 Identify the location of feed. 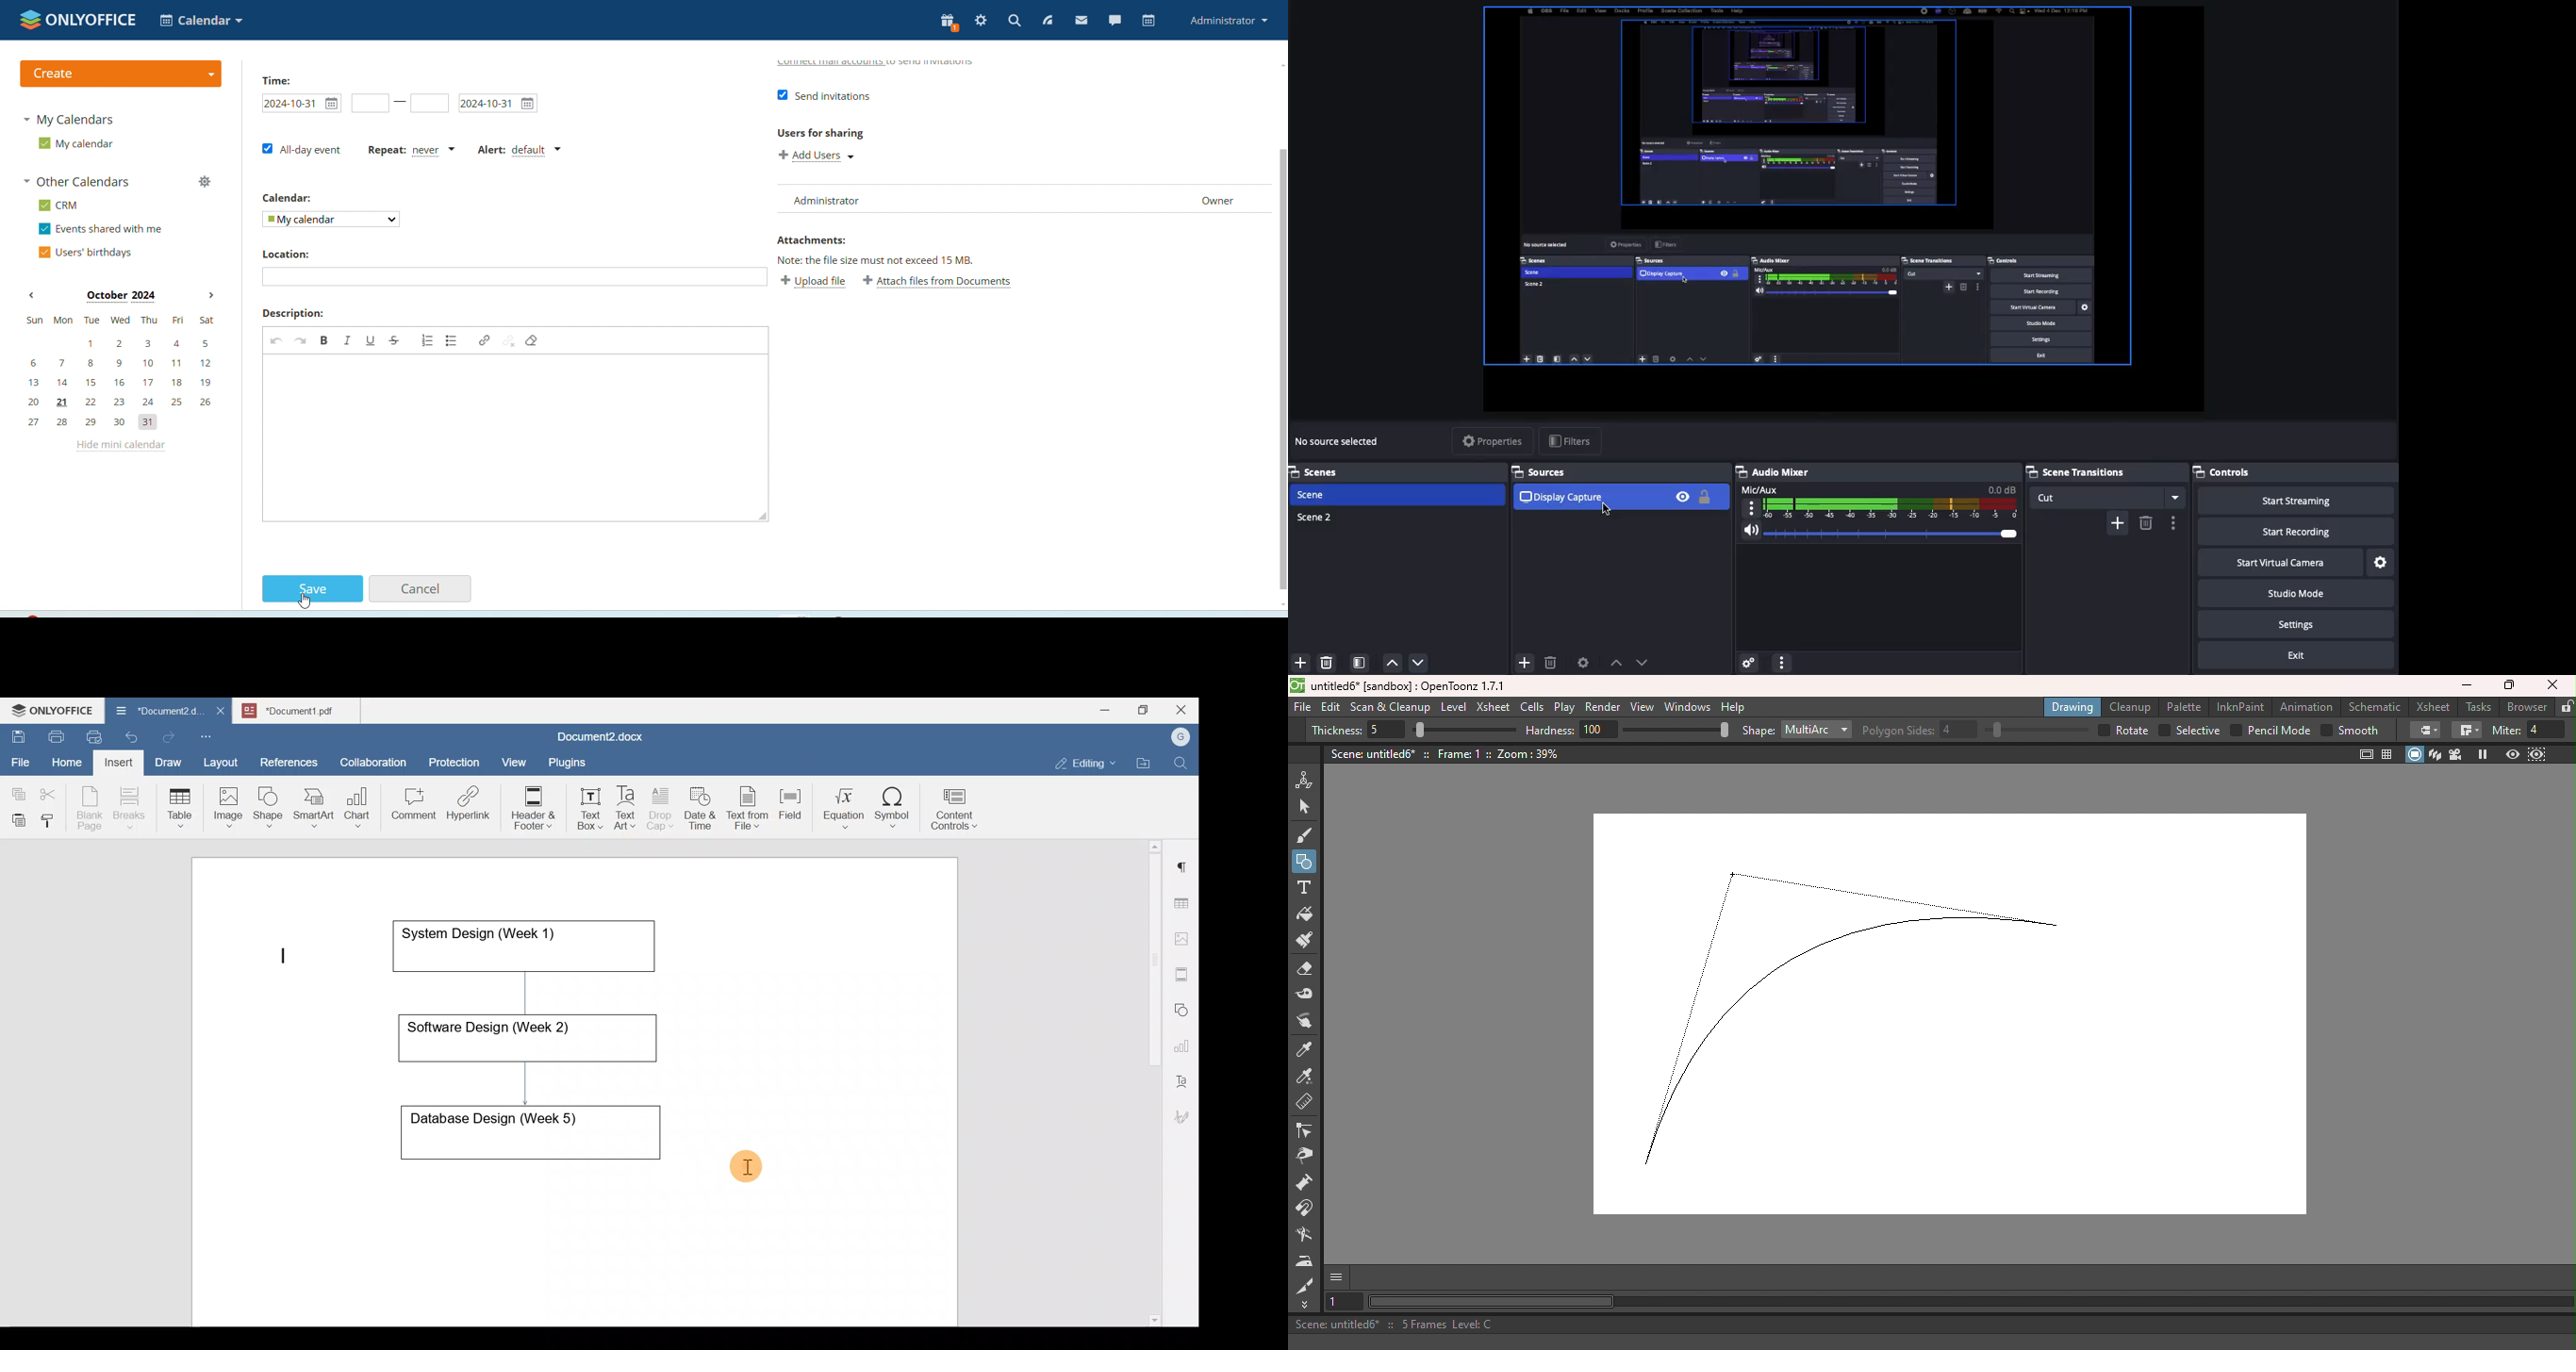
(1046, 21).